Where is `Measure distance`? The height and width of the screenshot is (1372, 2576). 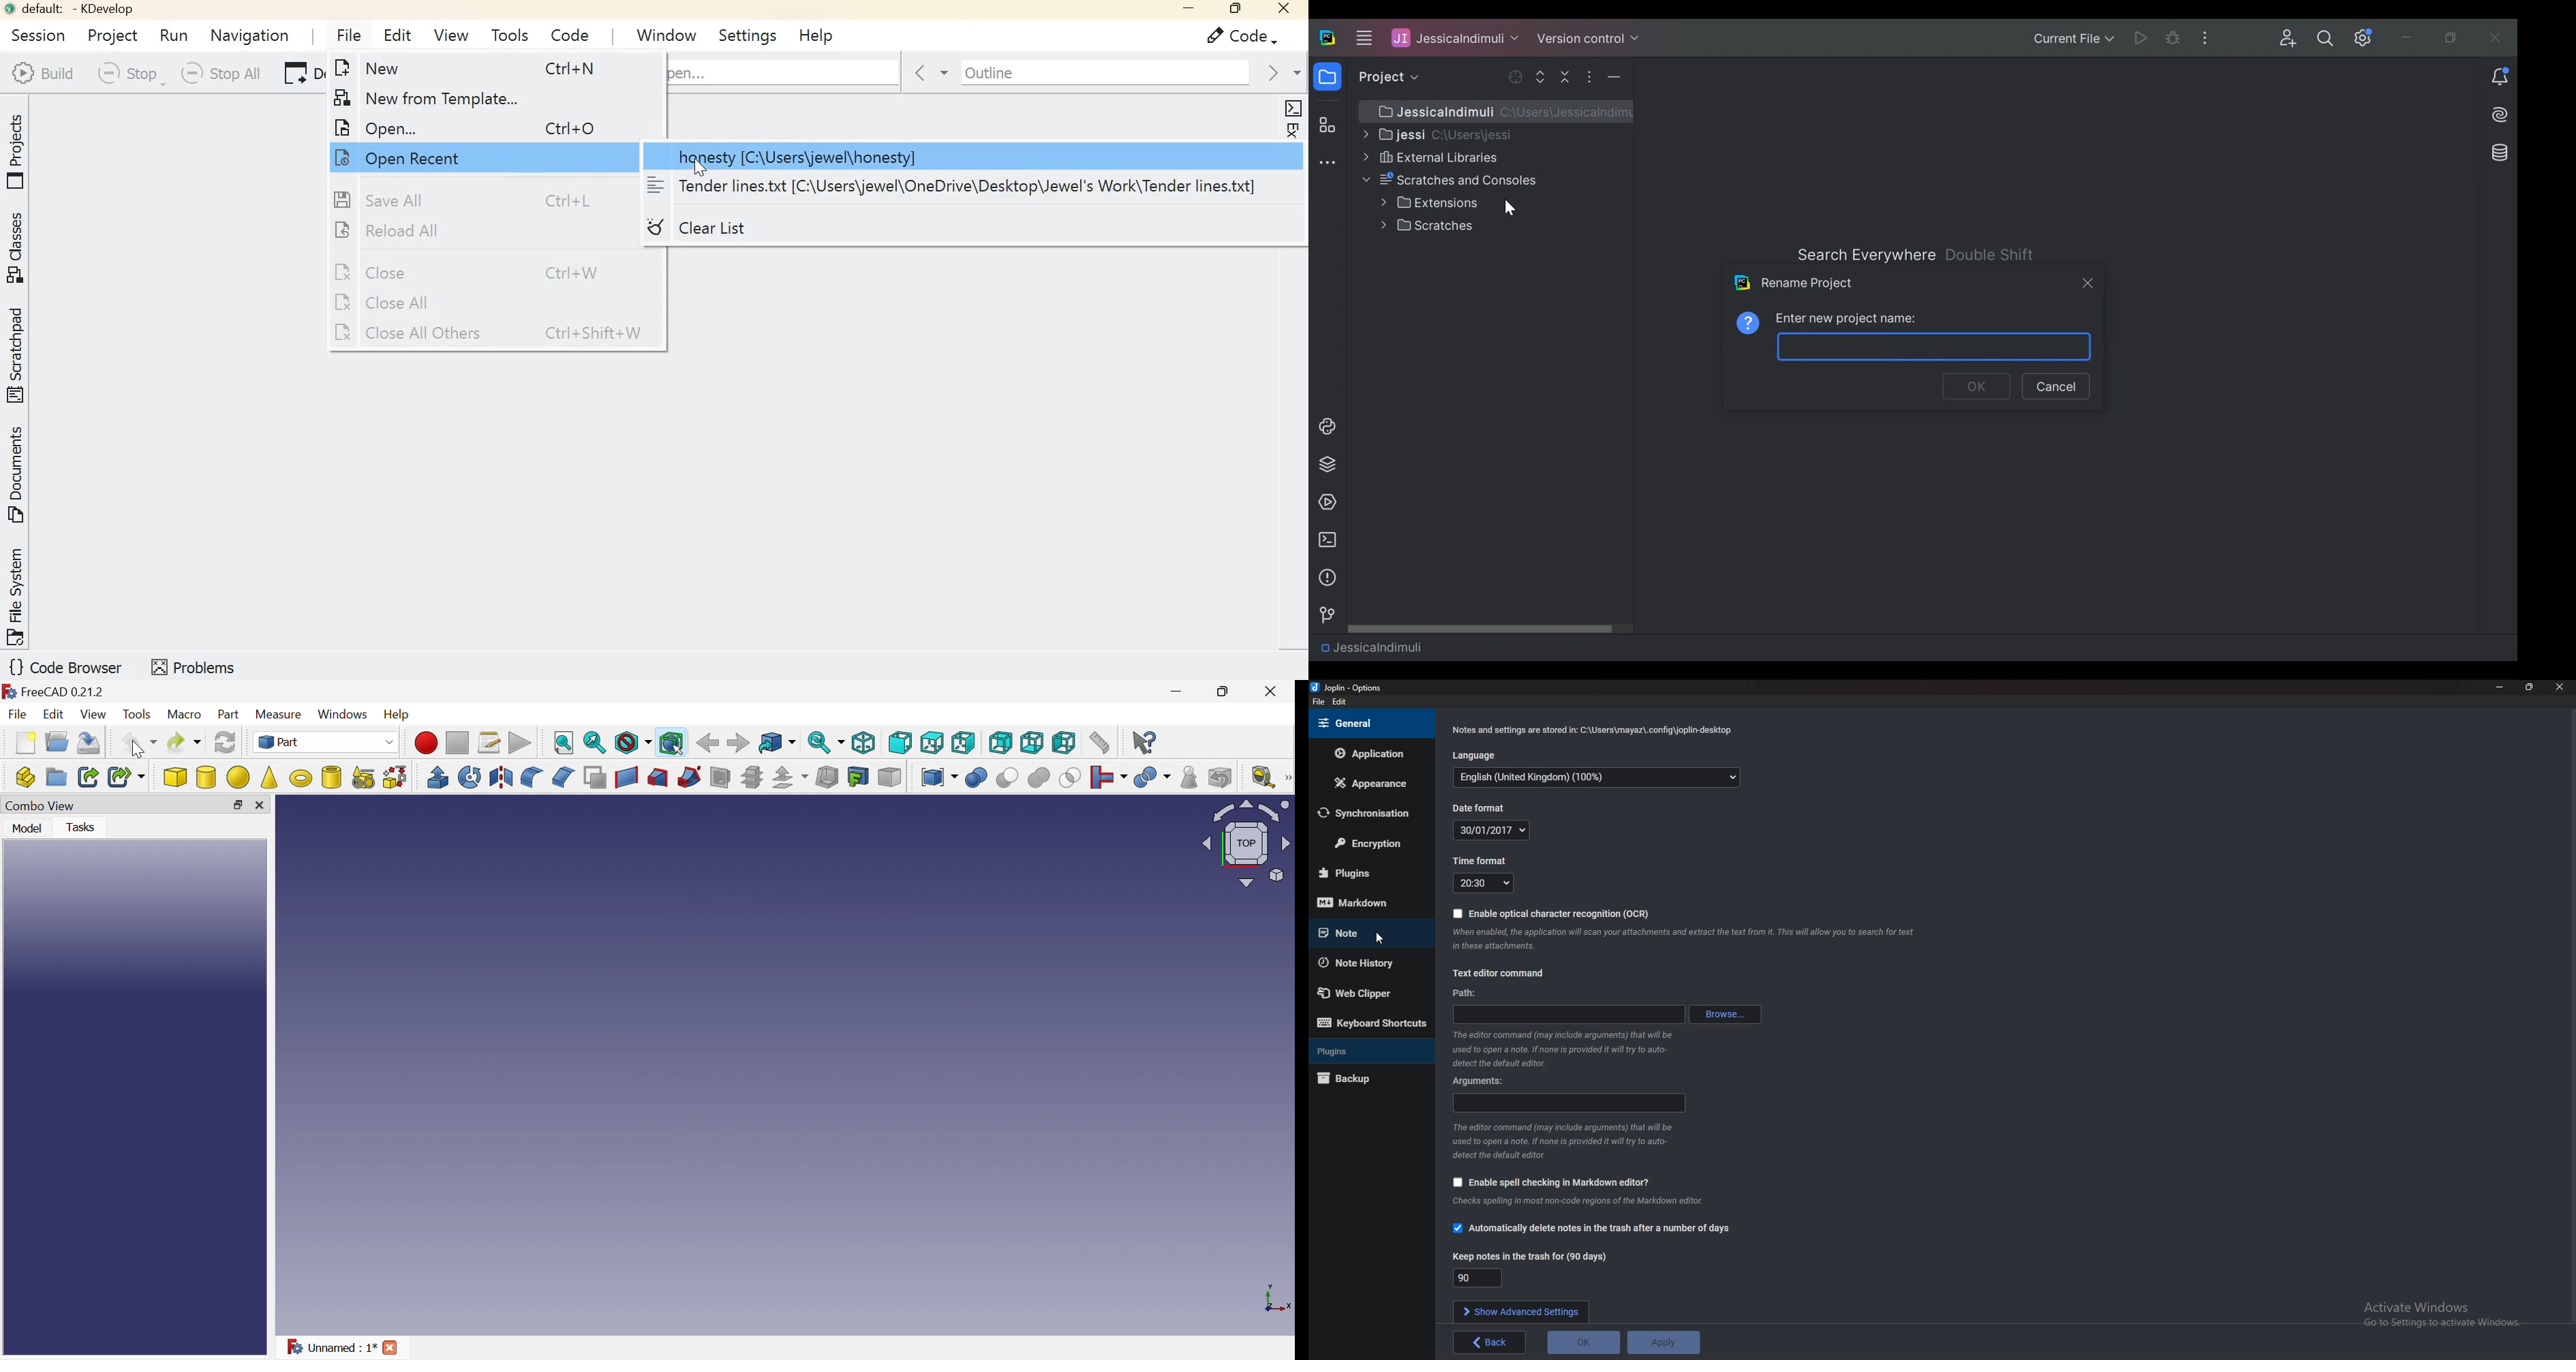 Measure distance is located at coordinates (1099, 743).